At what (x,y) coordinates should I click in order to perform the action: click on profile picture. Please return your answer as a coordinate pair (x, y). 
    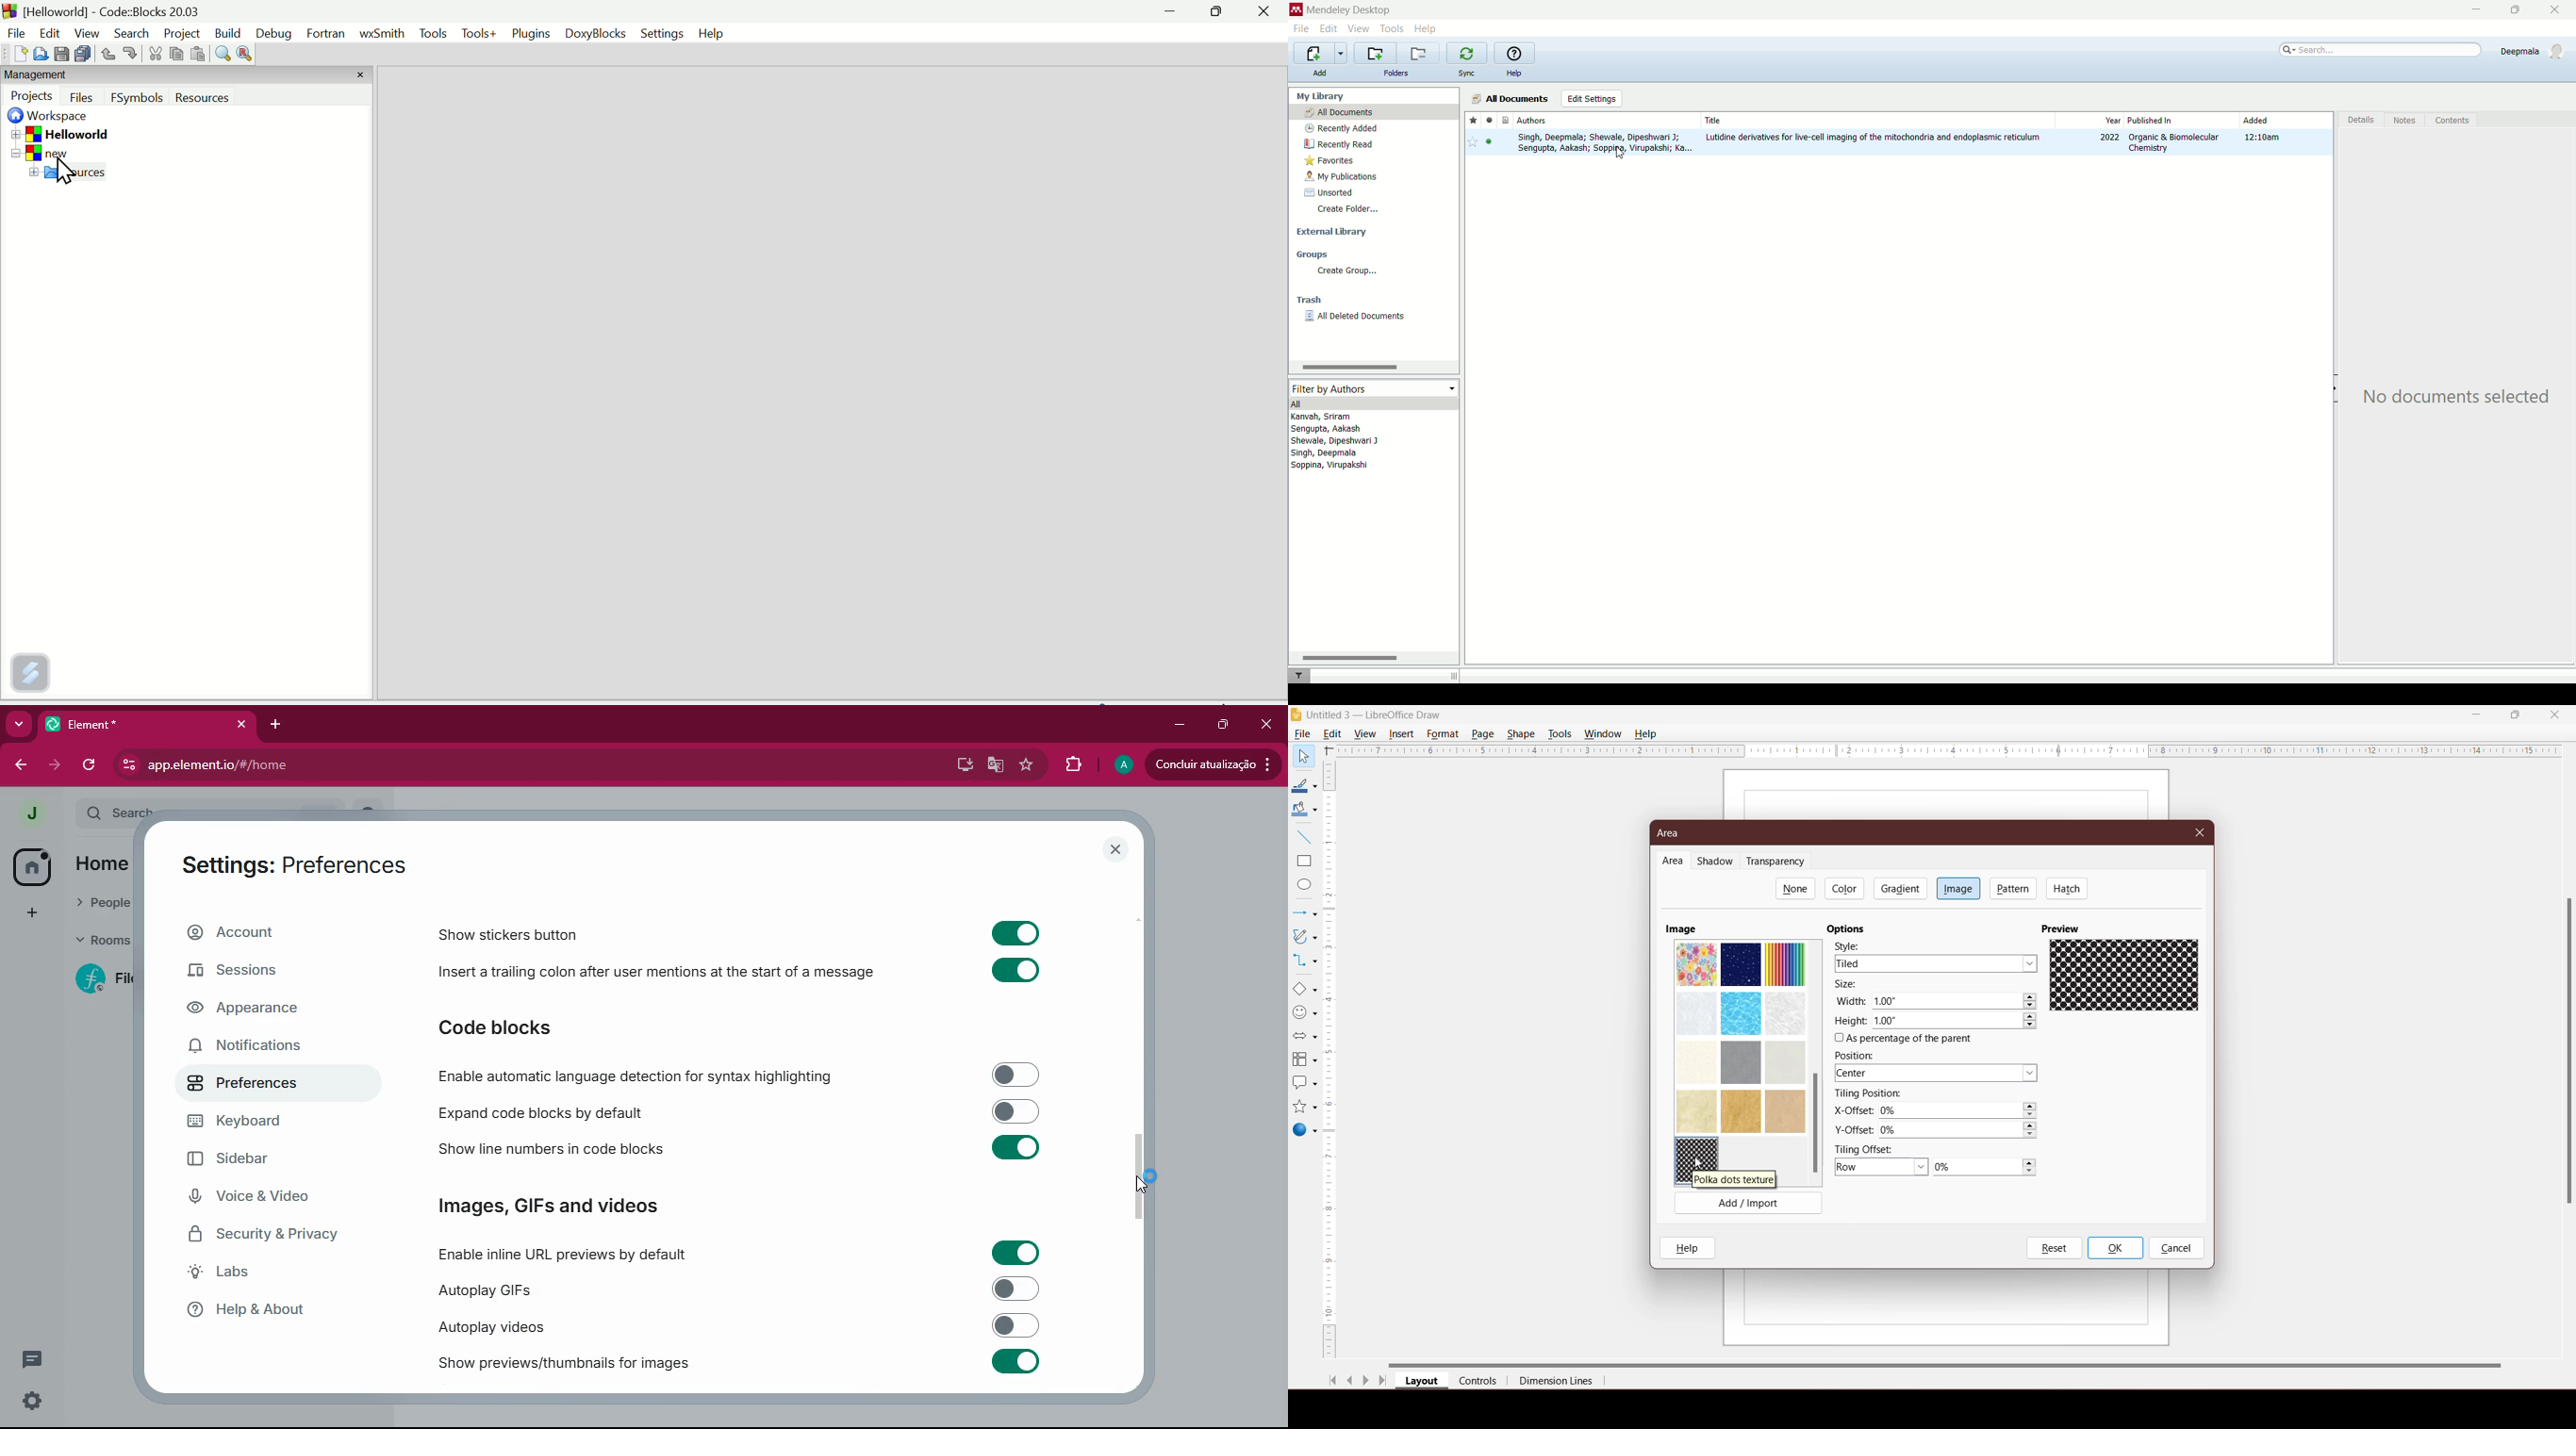
    Looking at the image, I should click on (34, 814).